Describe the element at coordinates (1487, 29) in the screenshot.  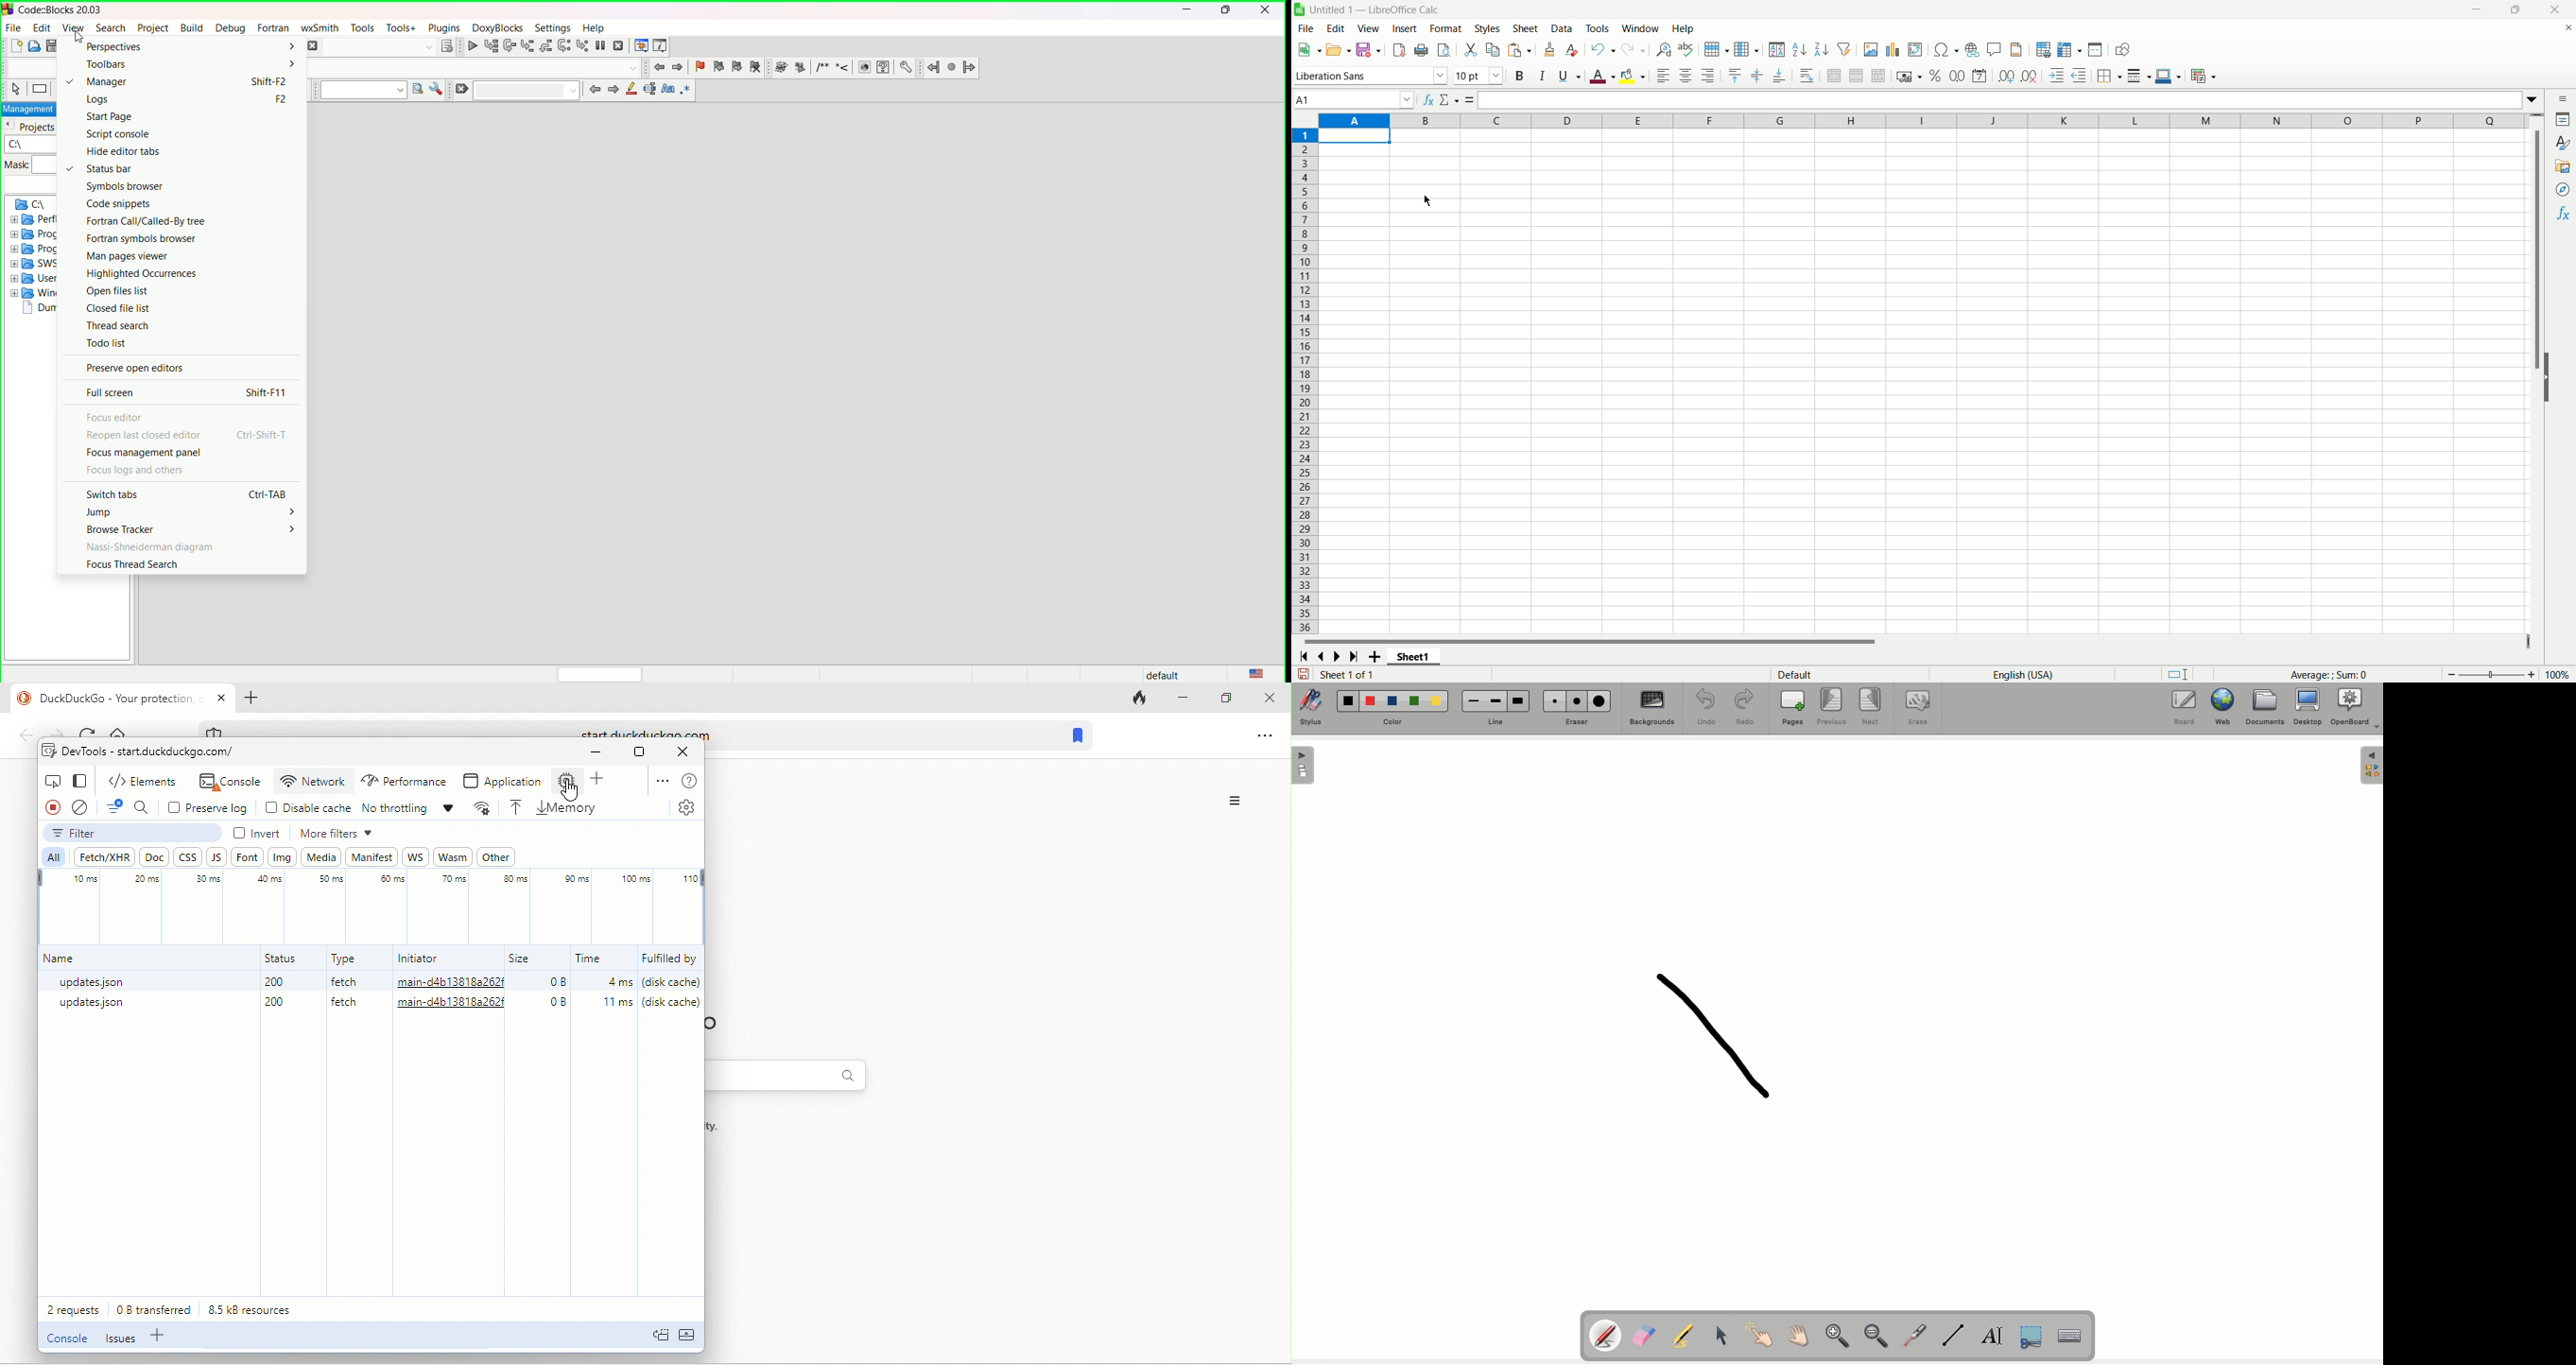
I see `styles` at that location.